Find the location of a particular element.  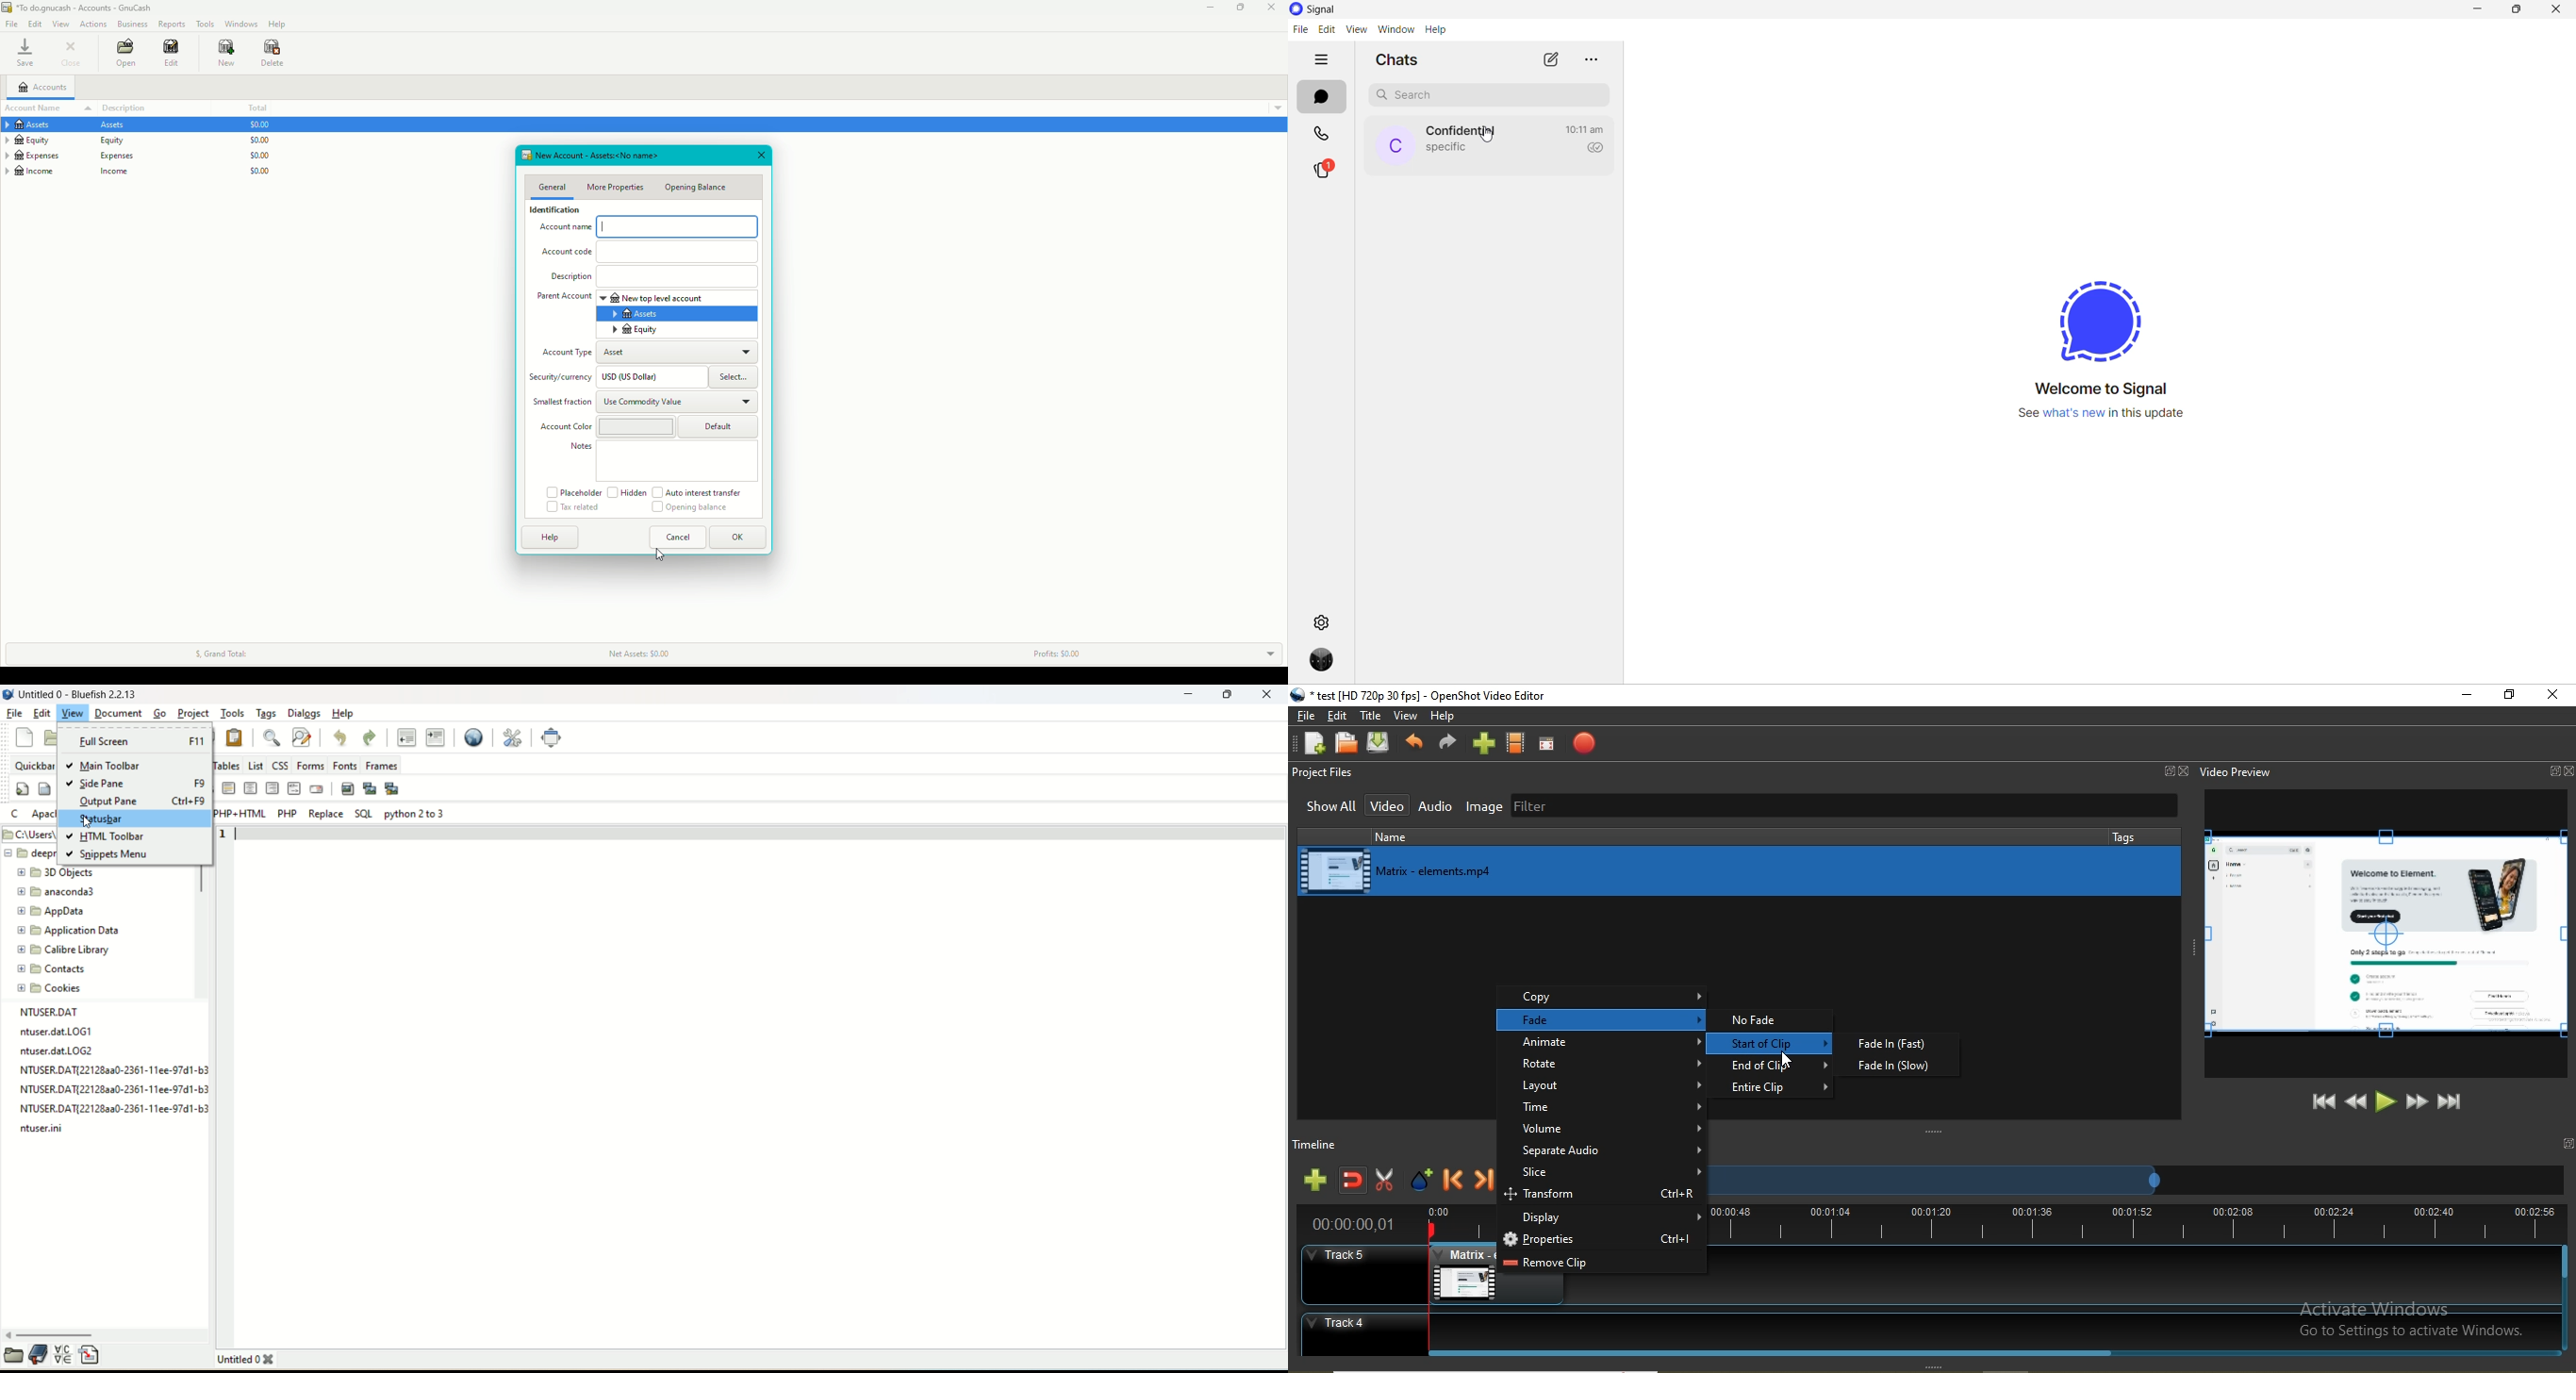

show find bar is located at coordinates (271, 739).